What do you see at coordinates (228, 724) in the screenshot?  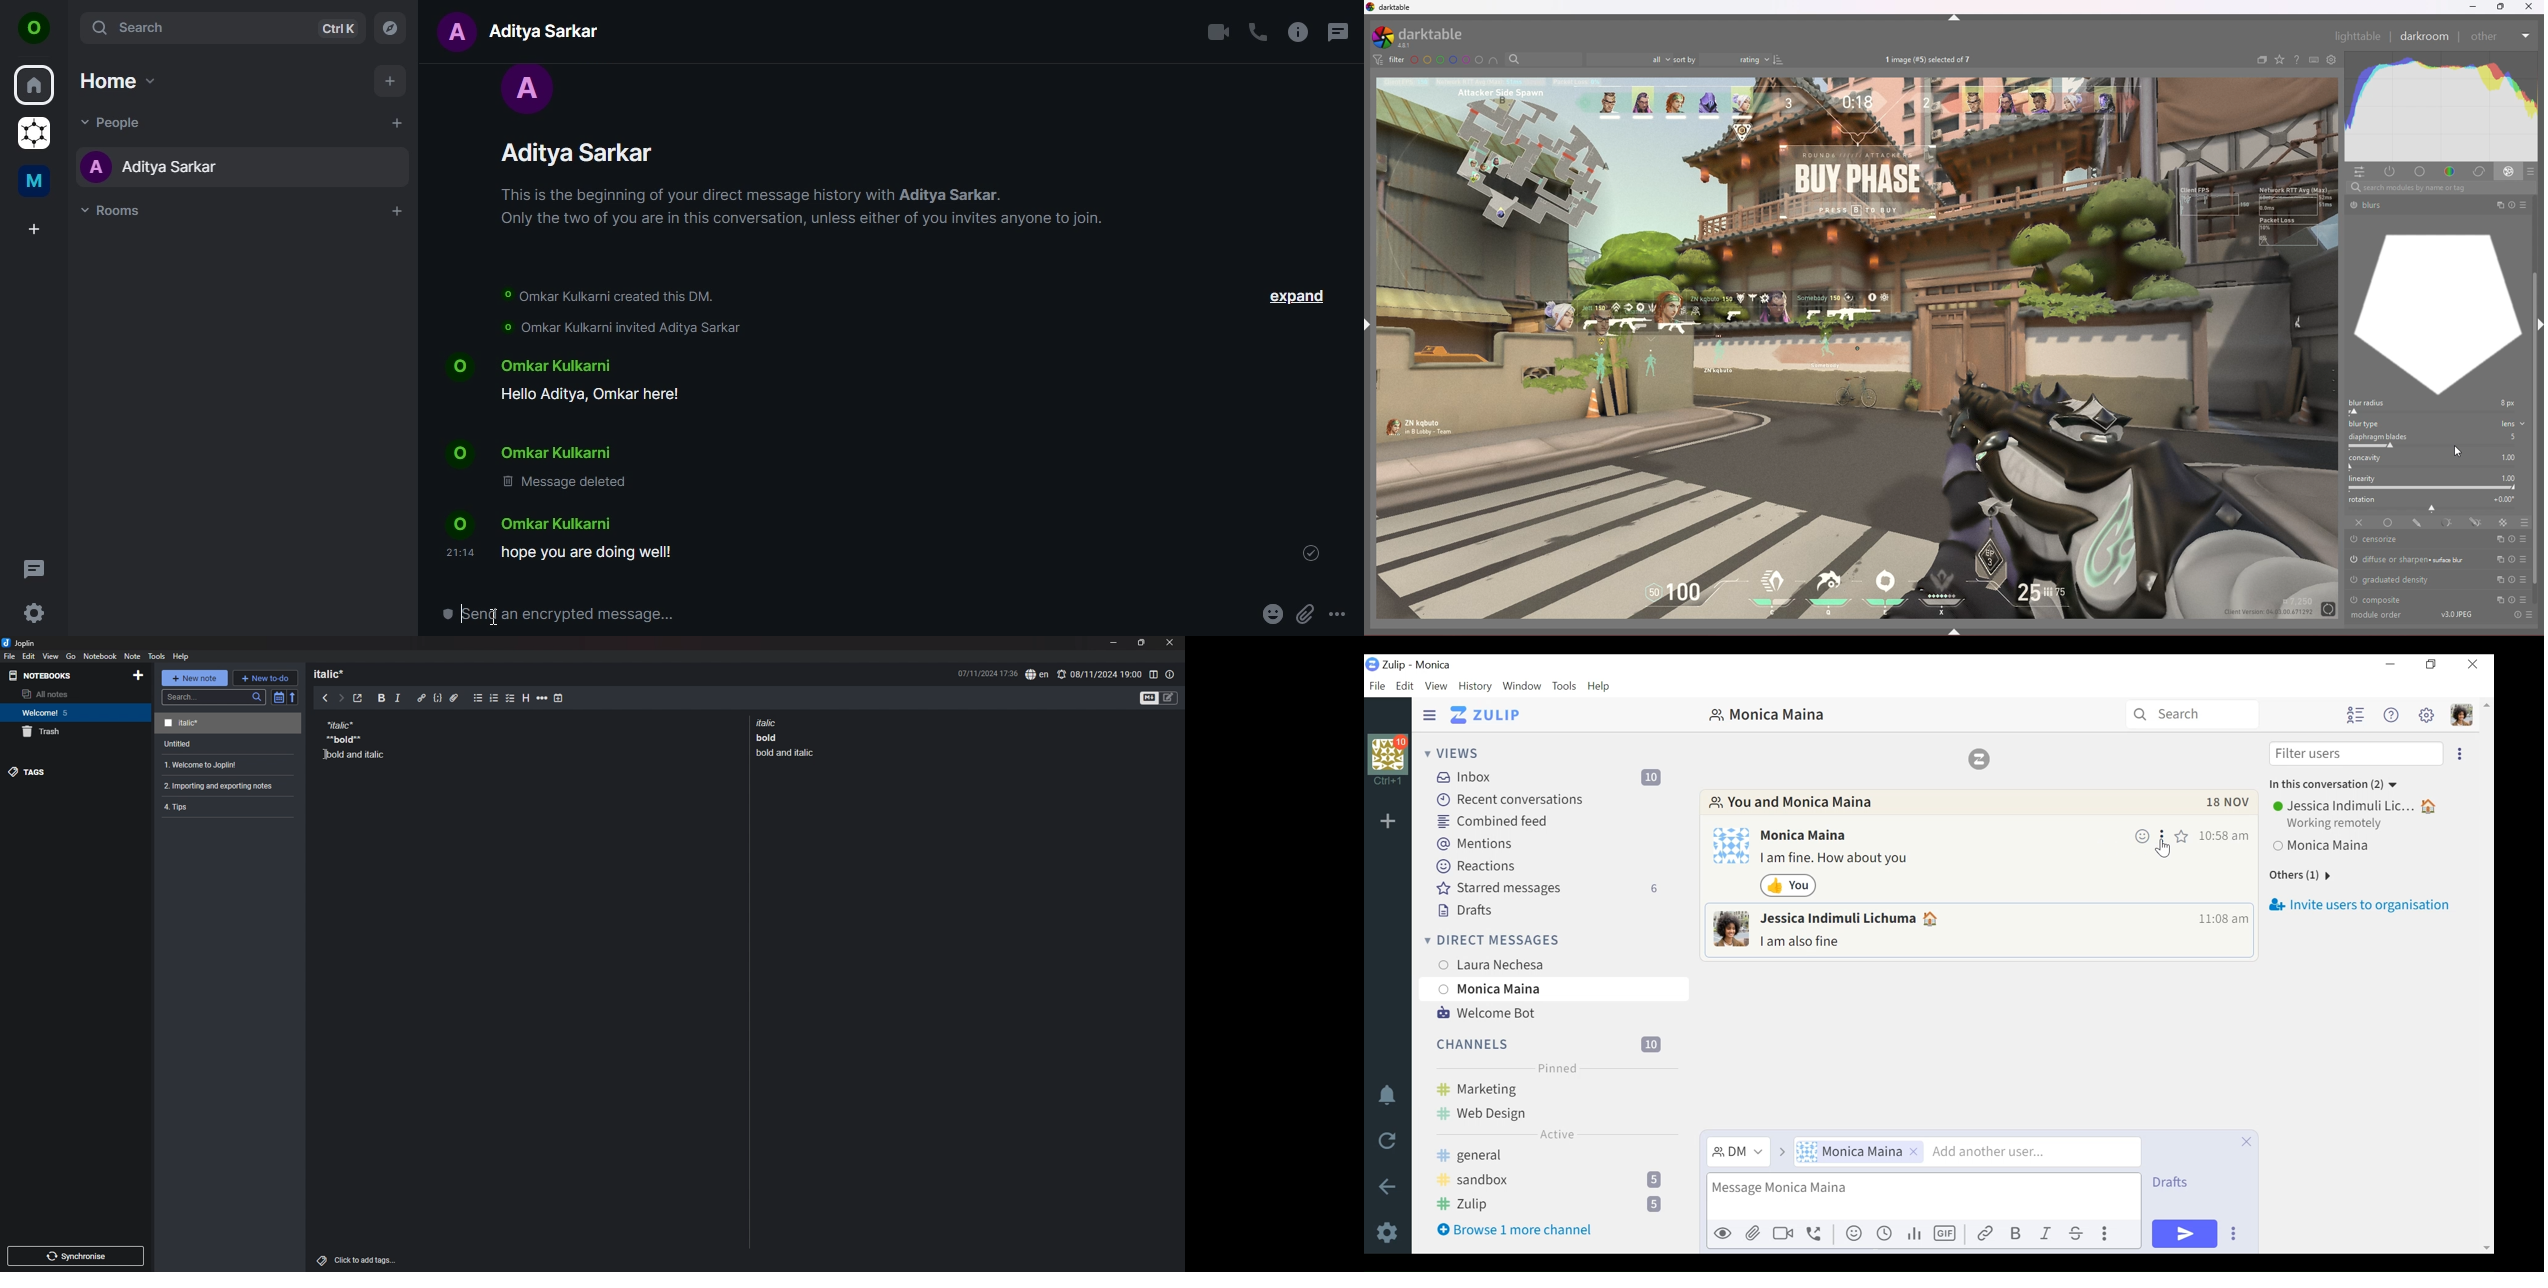 I see `note` at bounding box center [228, 724].